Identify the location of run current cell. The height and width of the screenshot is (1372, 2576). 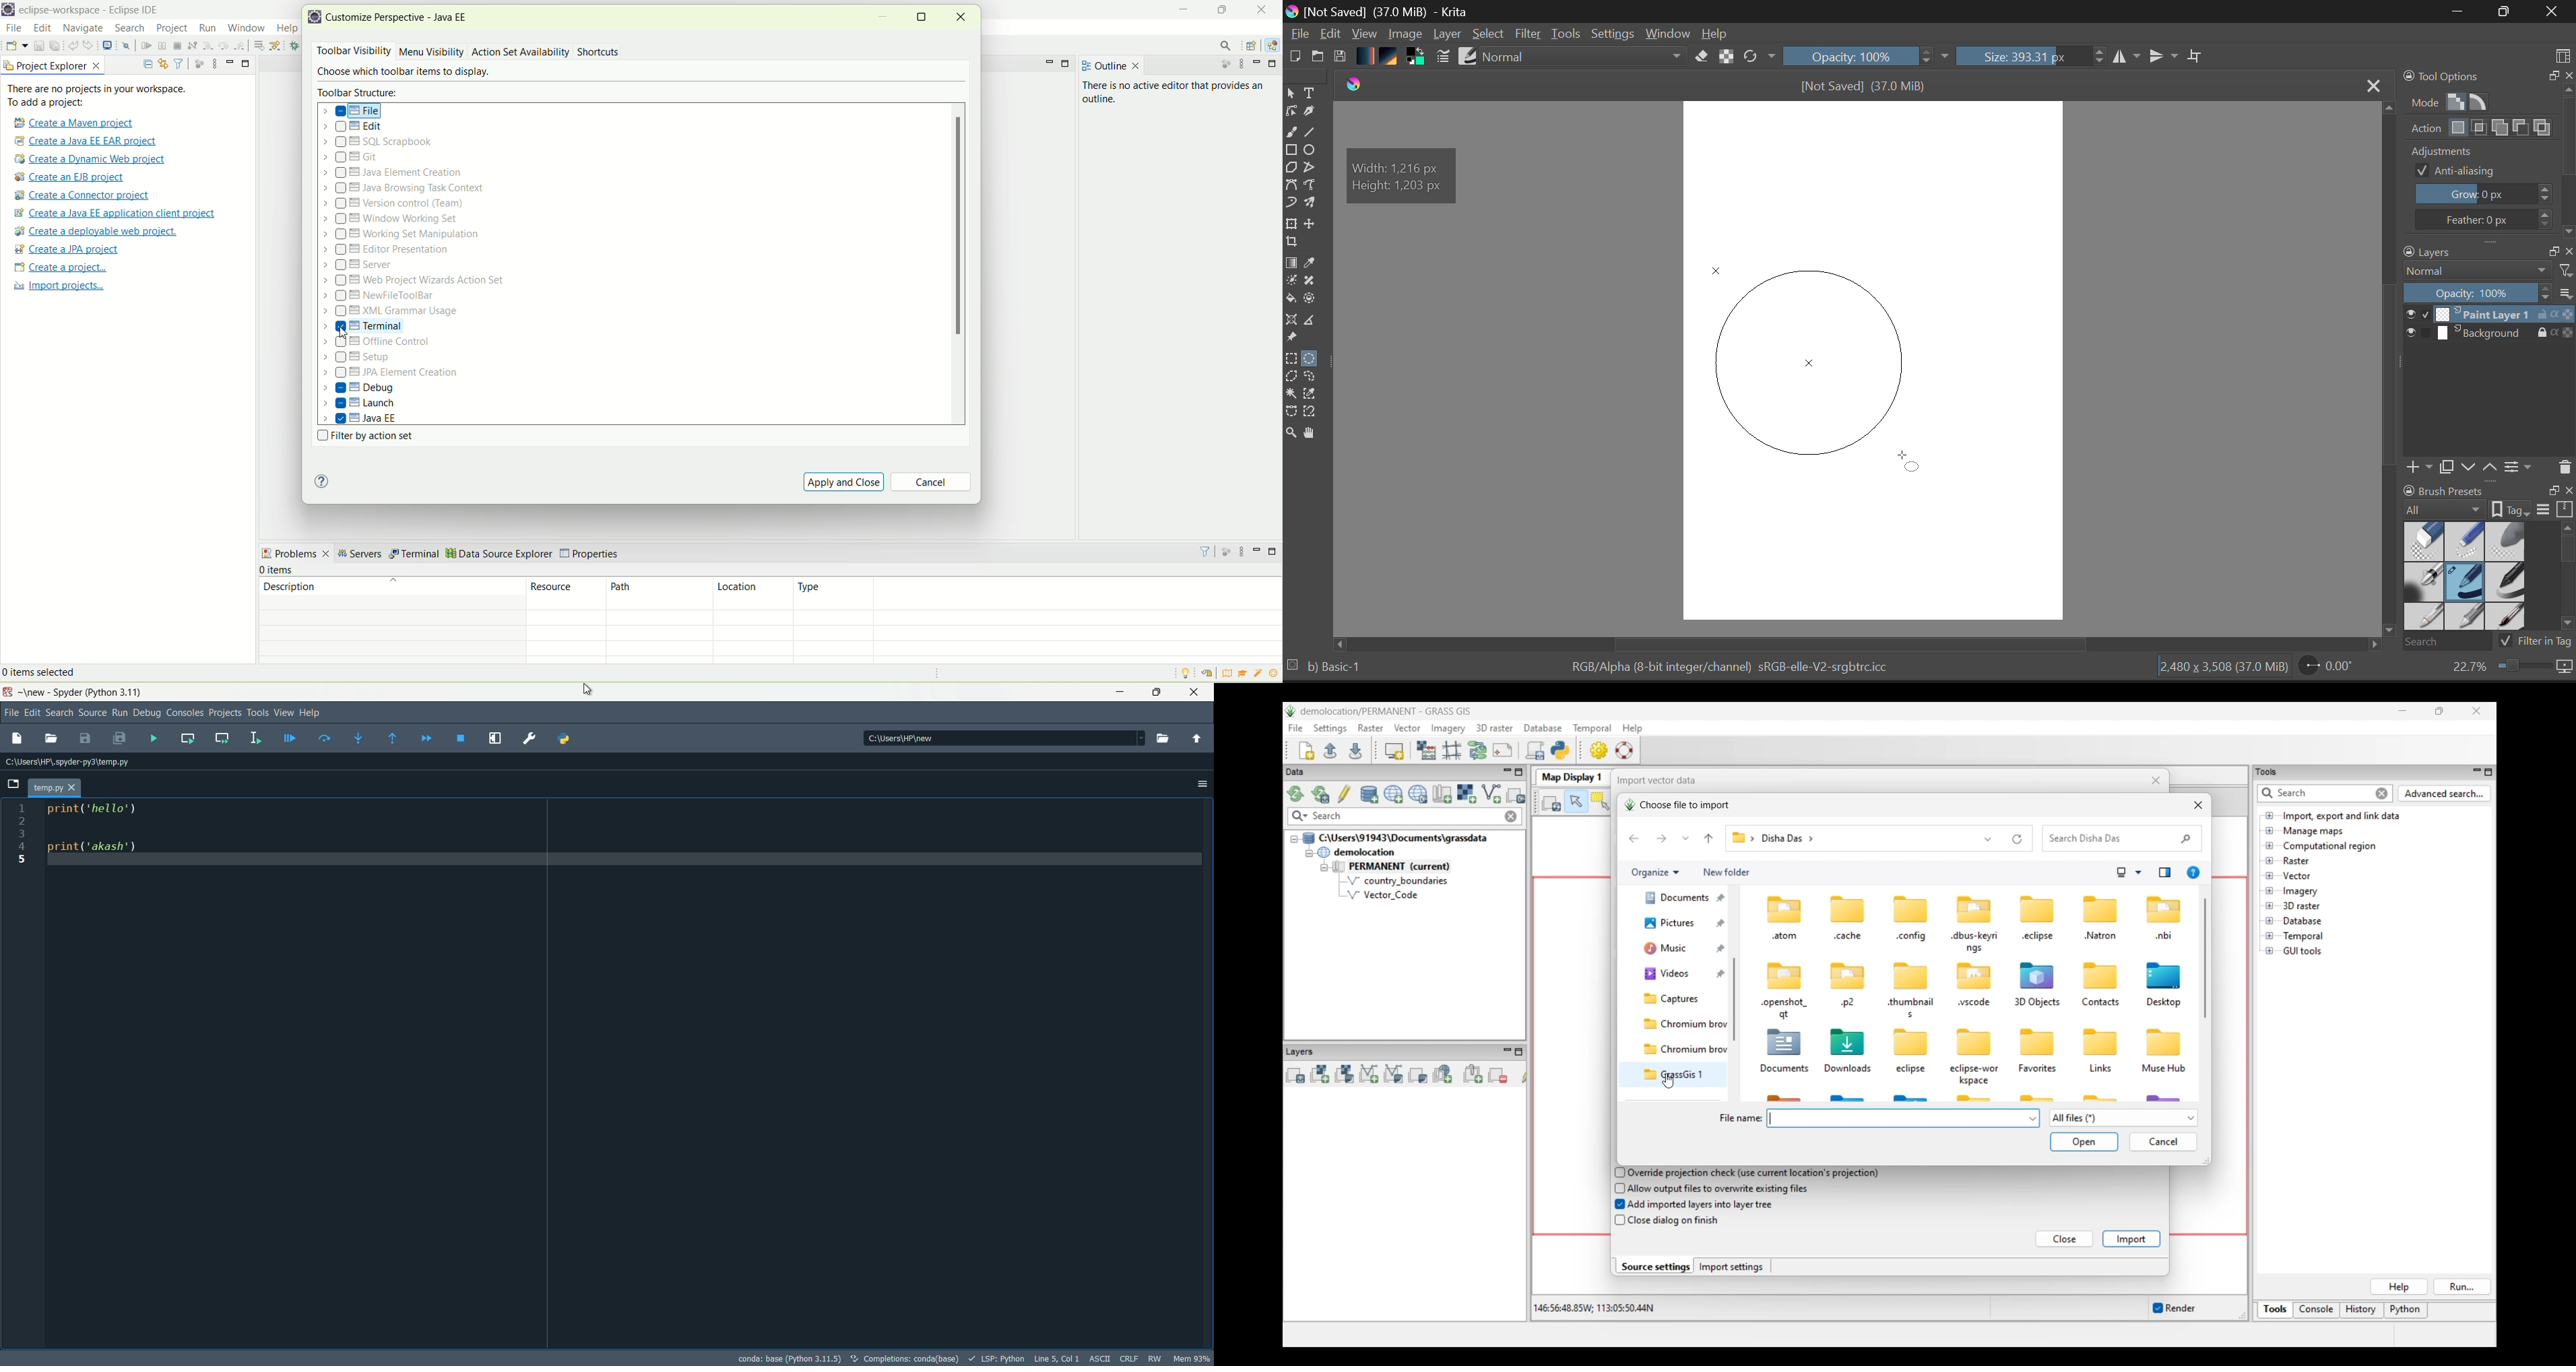
(188, 737).